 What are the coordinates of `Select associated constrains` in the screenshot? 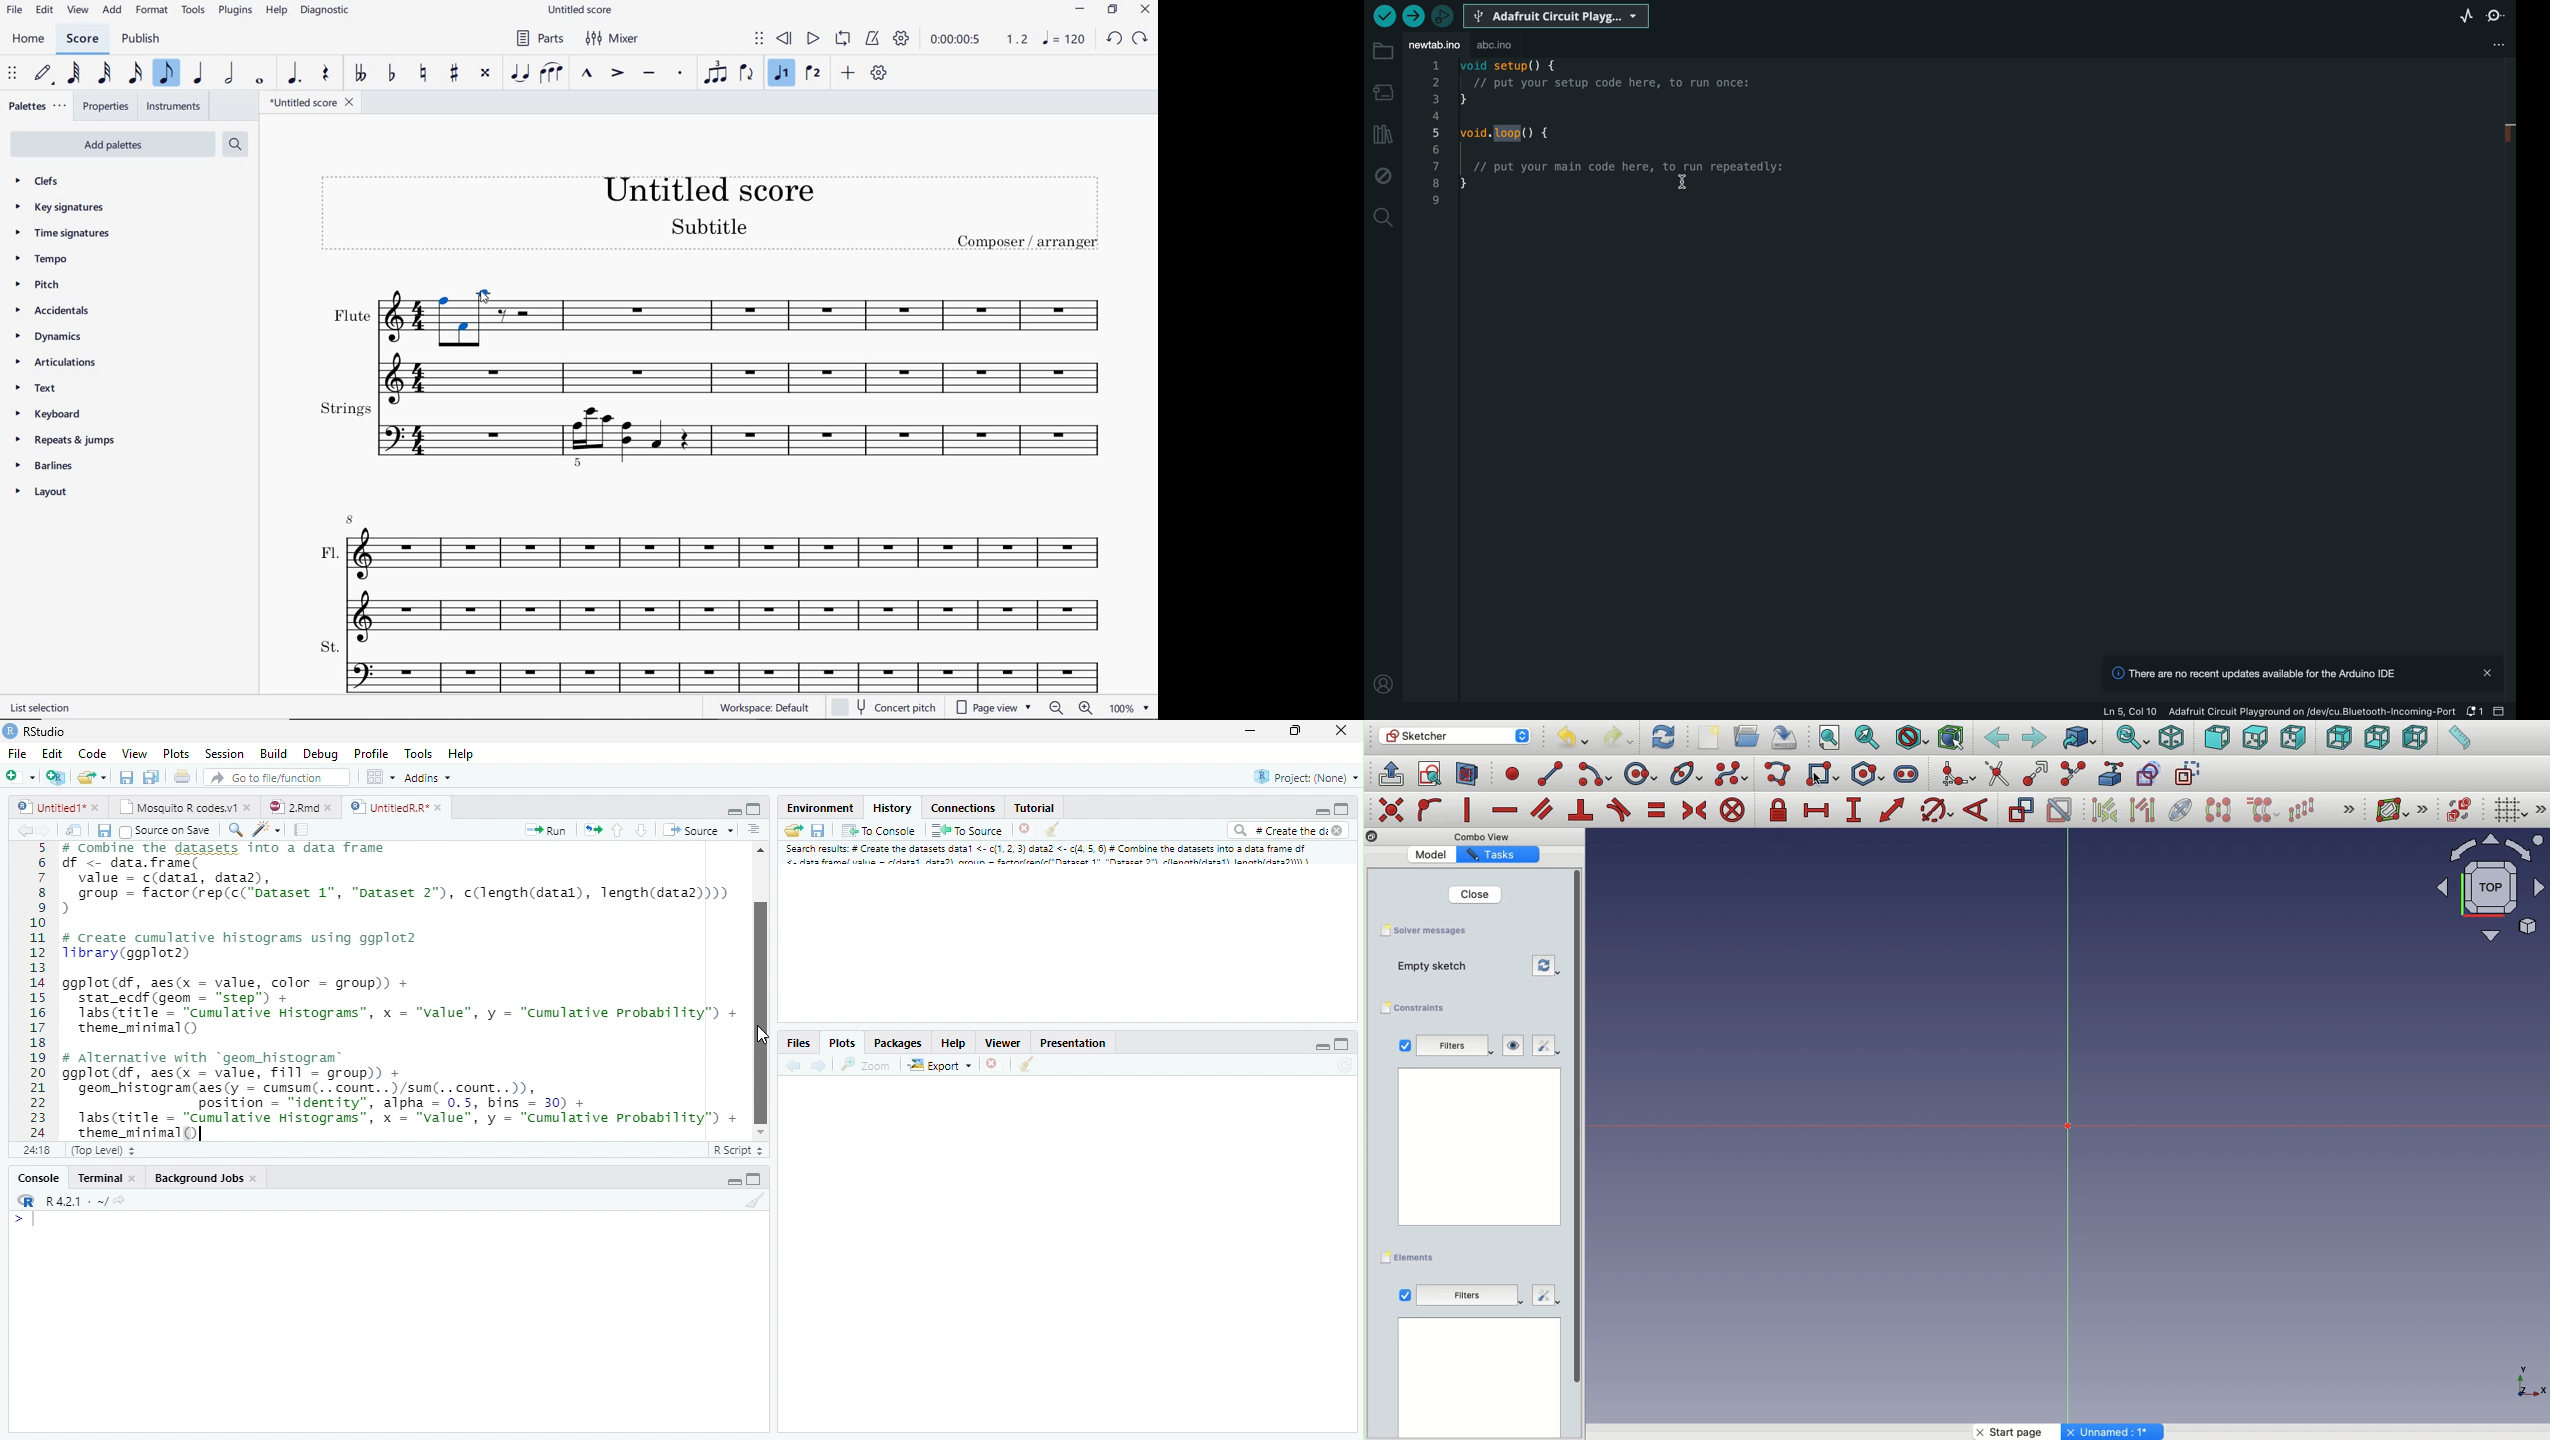 It's located at (2101, 810).